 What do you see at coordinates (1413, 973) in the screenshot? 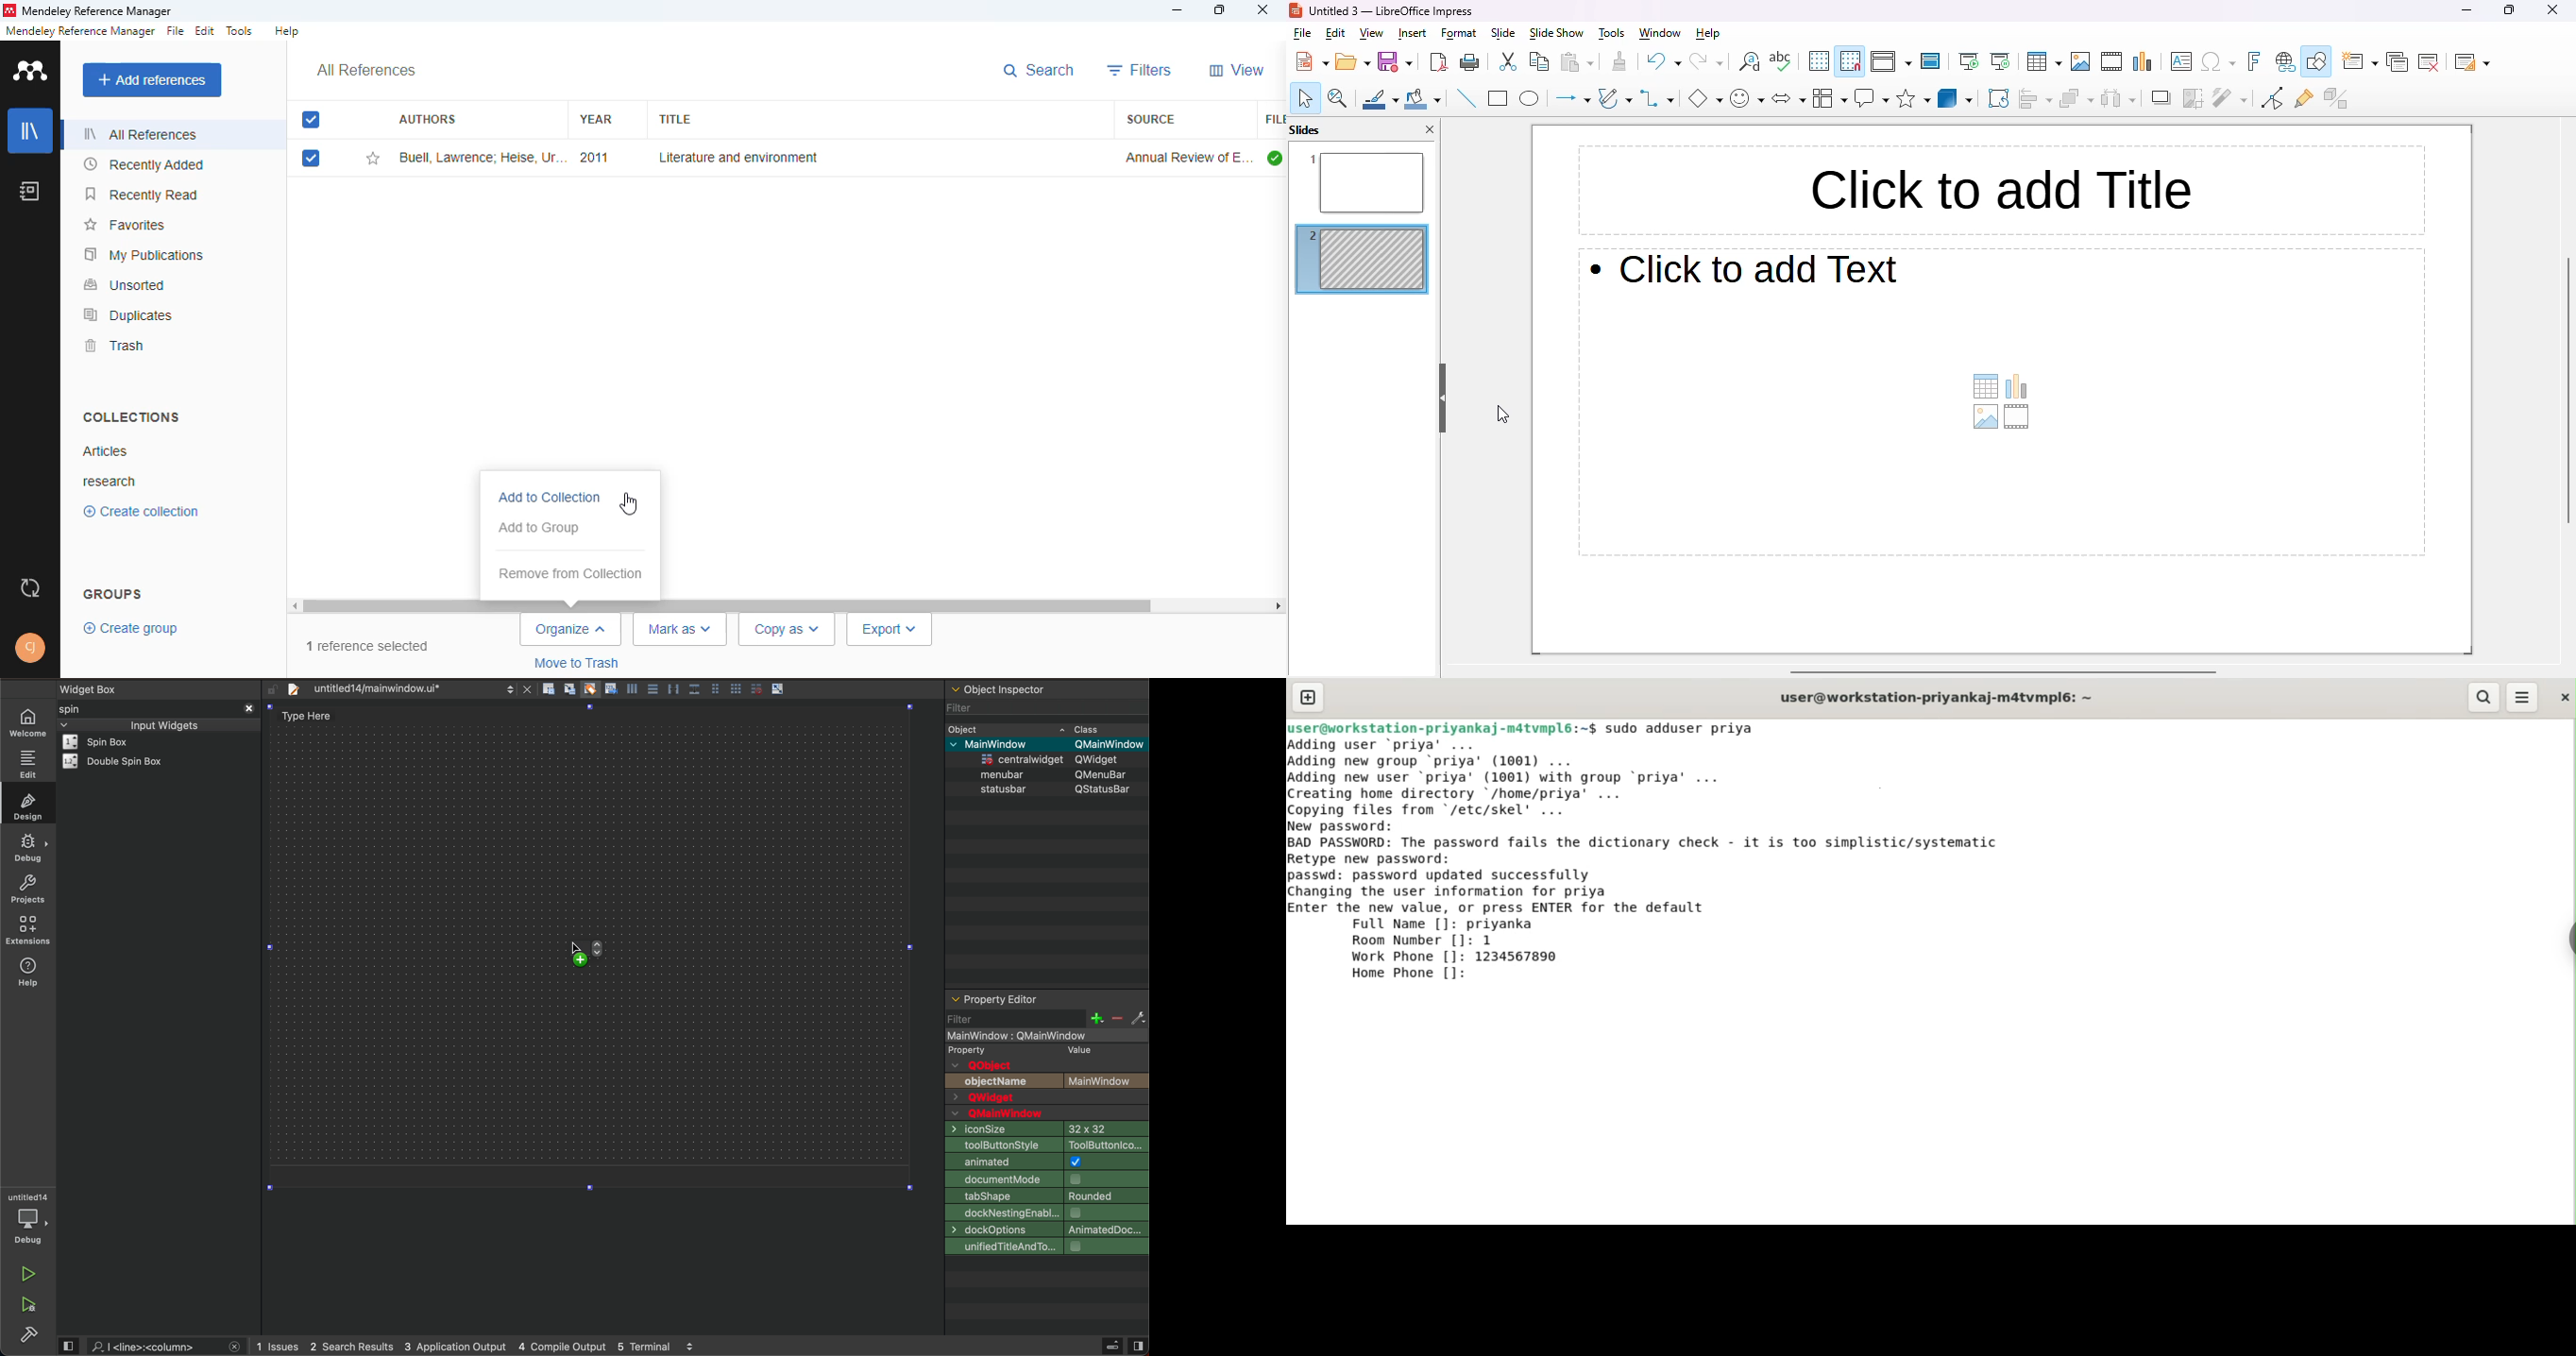
I see `Home Phone []:` at bounding box center [1413, 973].